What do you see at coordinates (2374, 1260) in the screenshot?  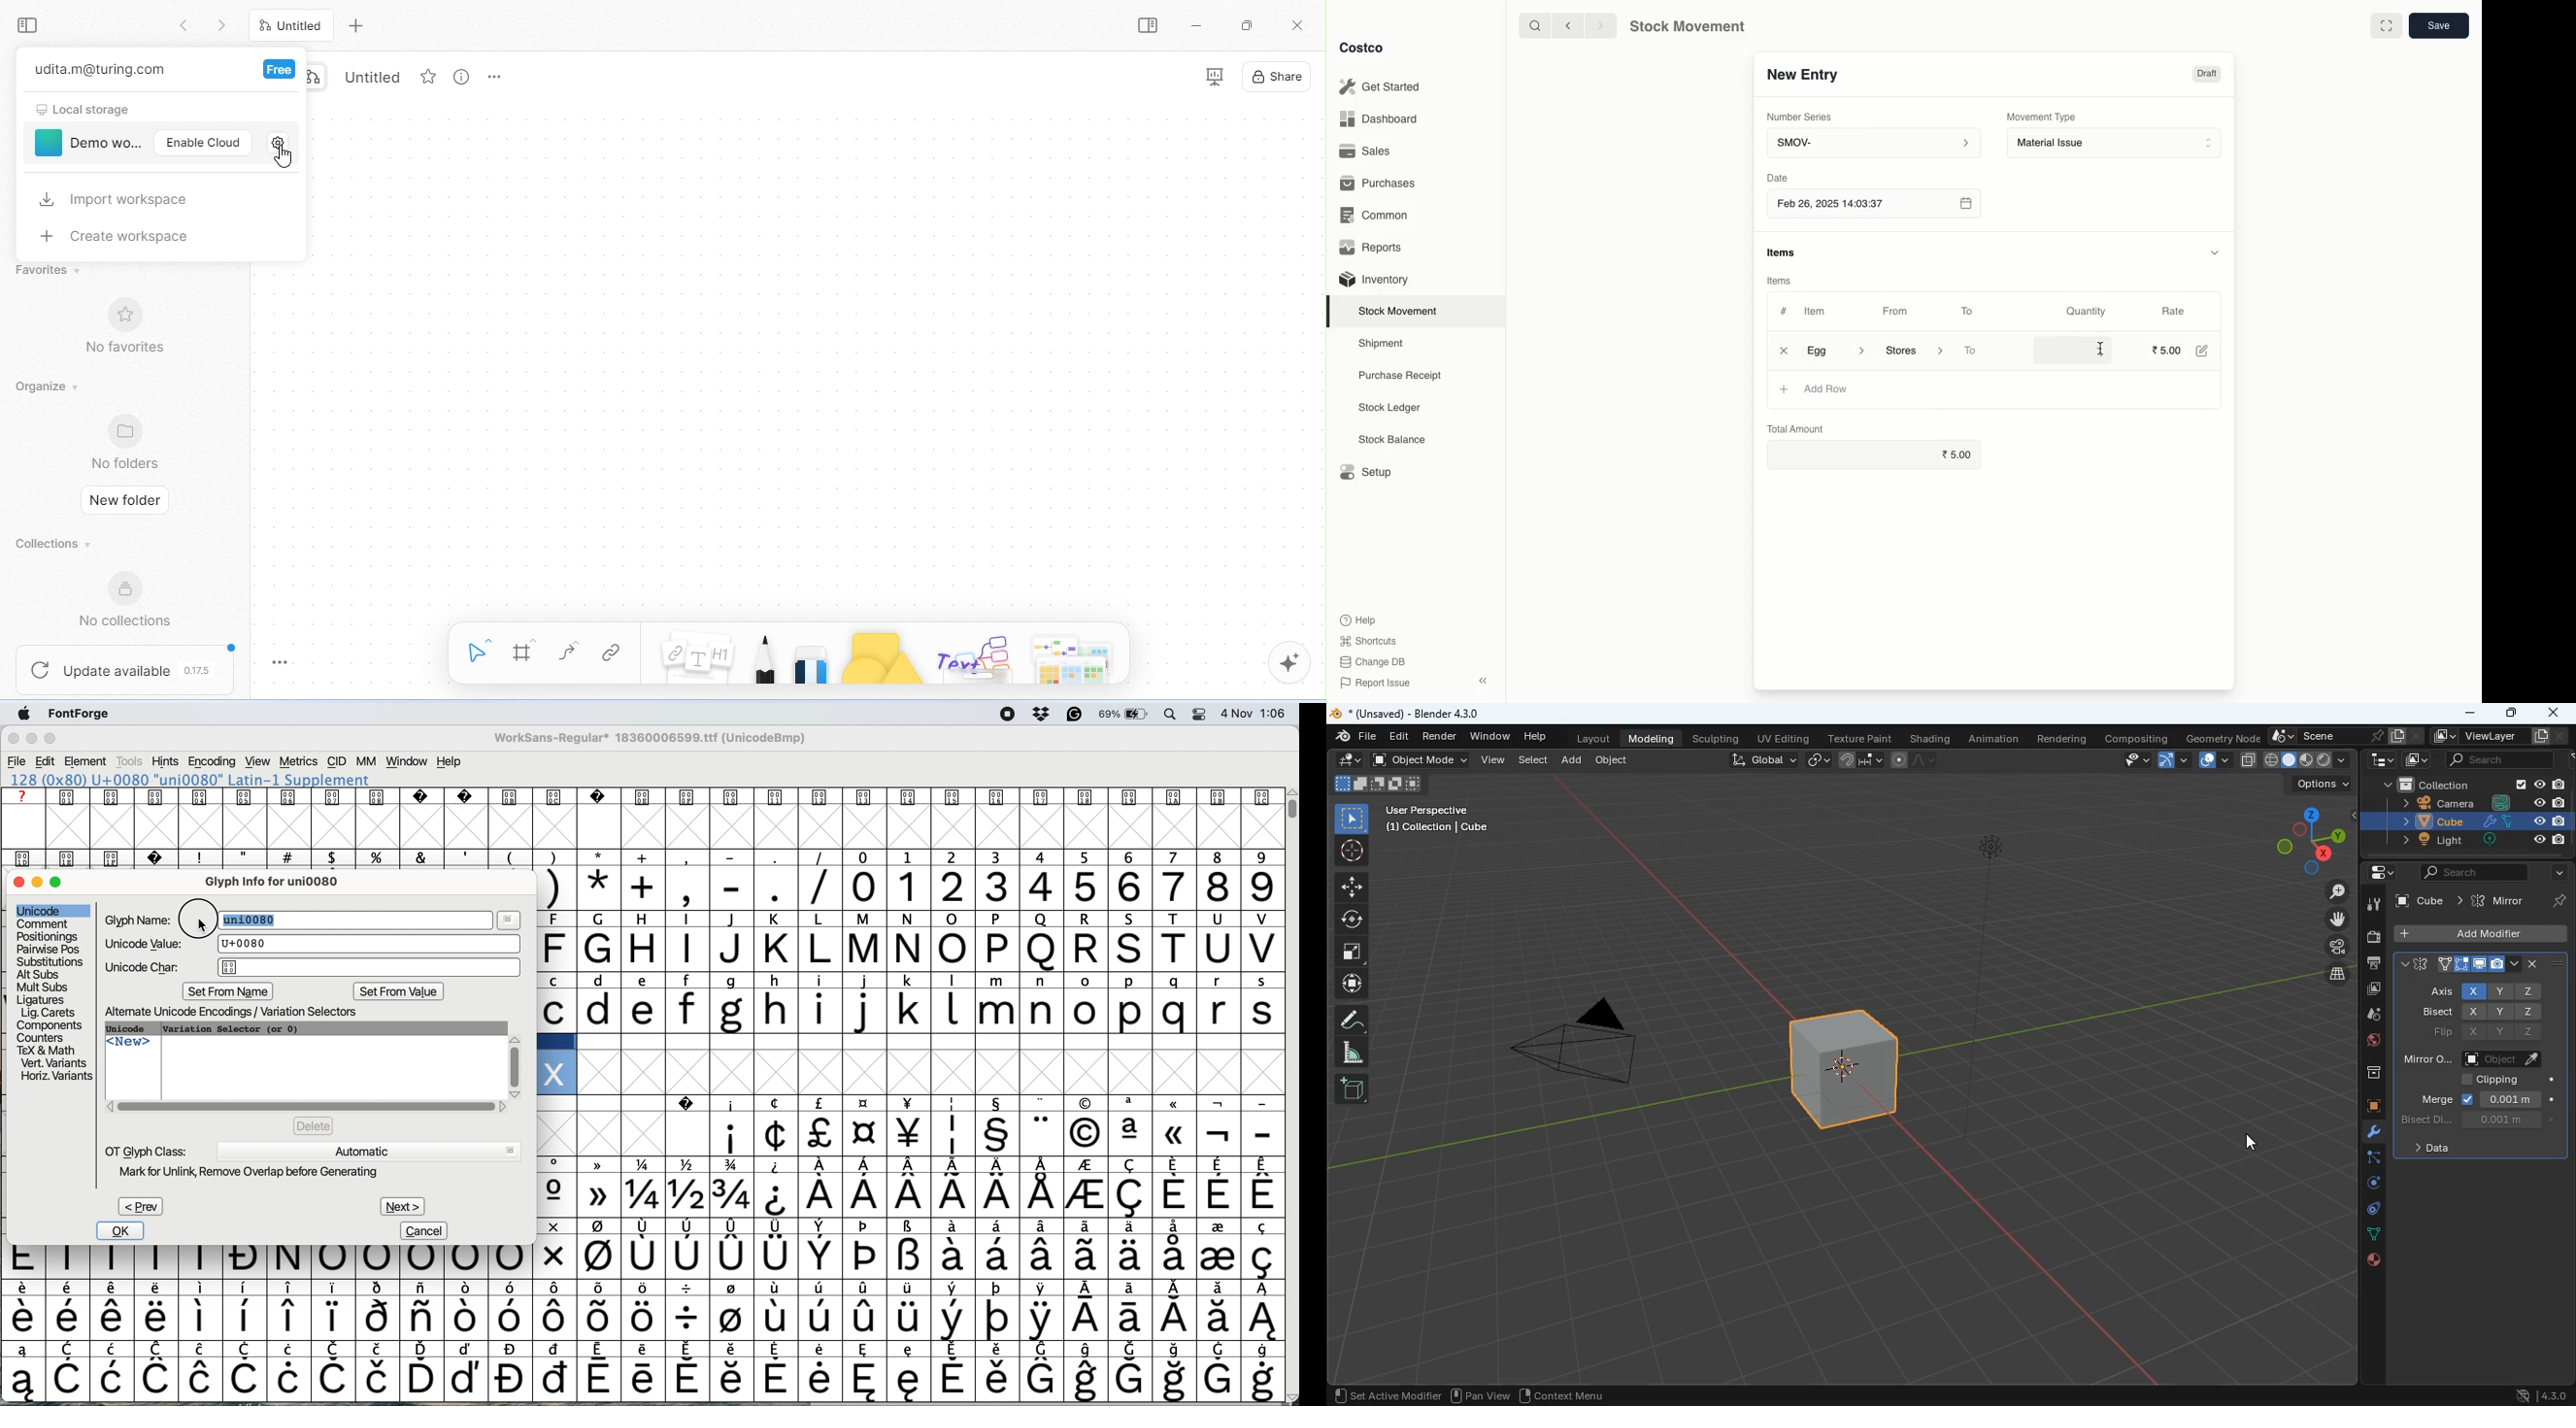 I see `public` at bounding box center [2374, 1260].